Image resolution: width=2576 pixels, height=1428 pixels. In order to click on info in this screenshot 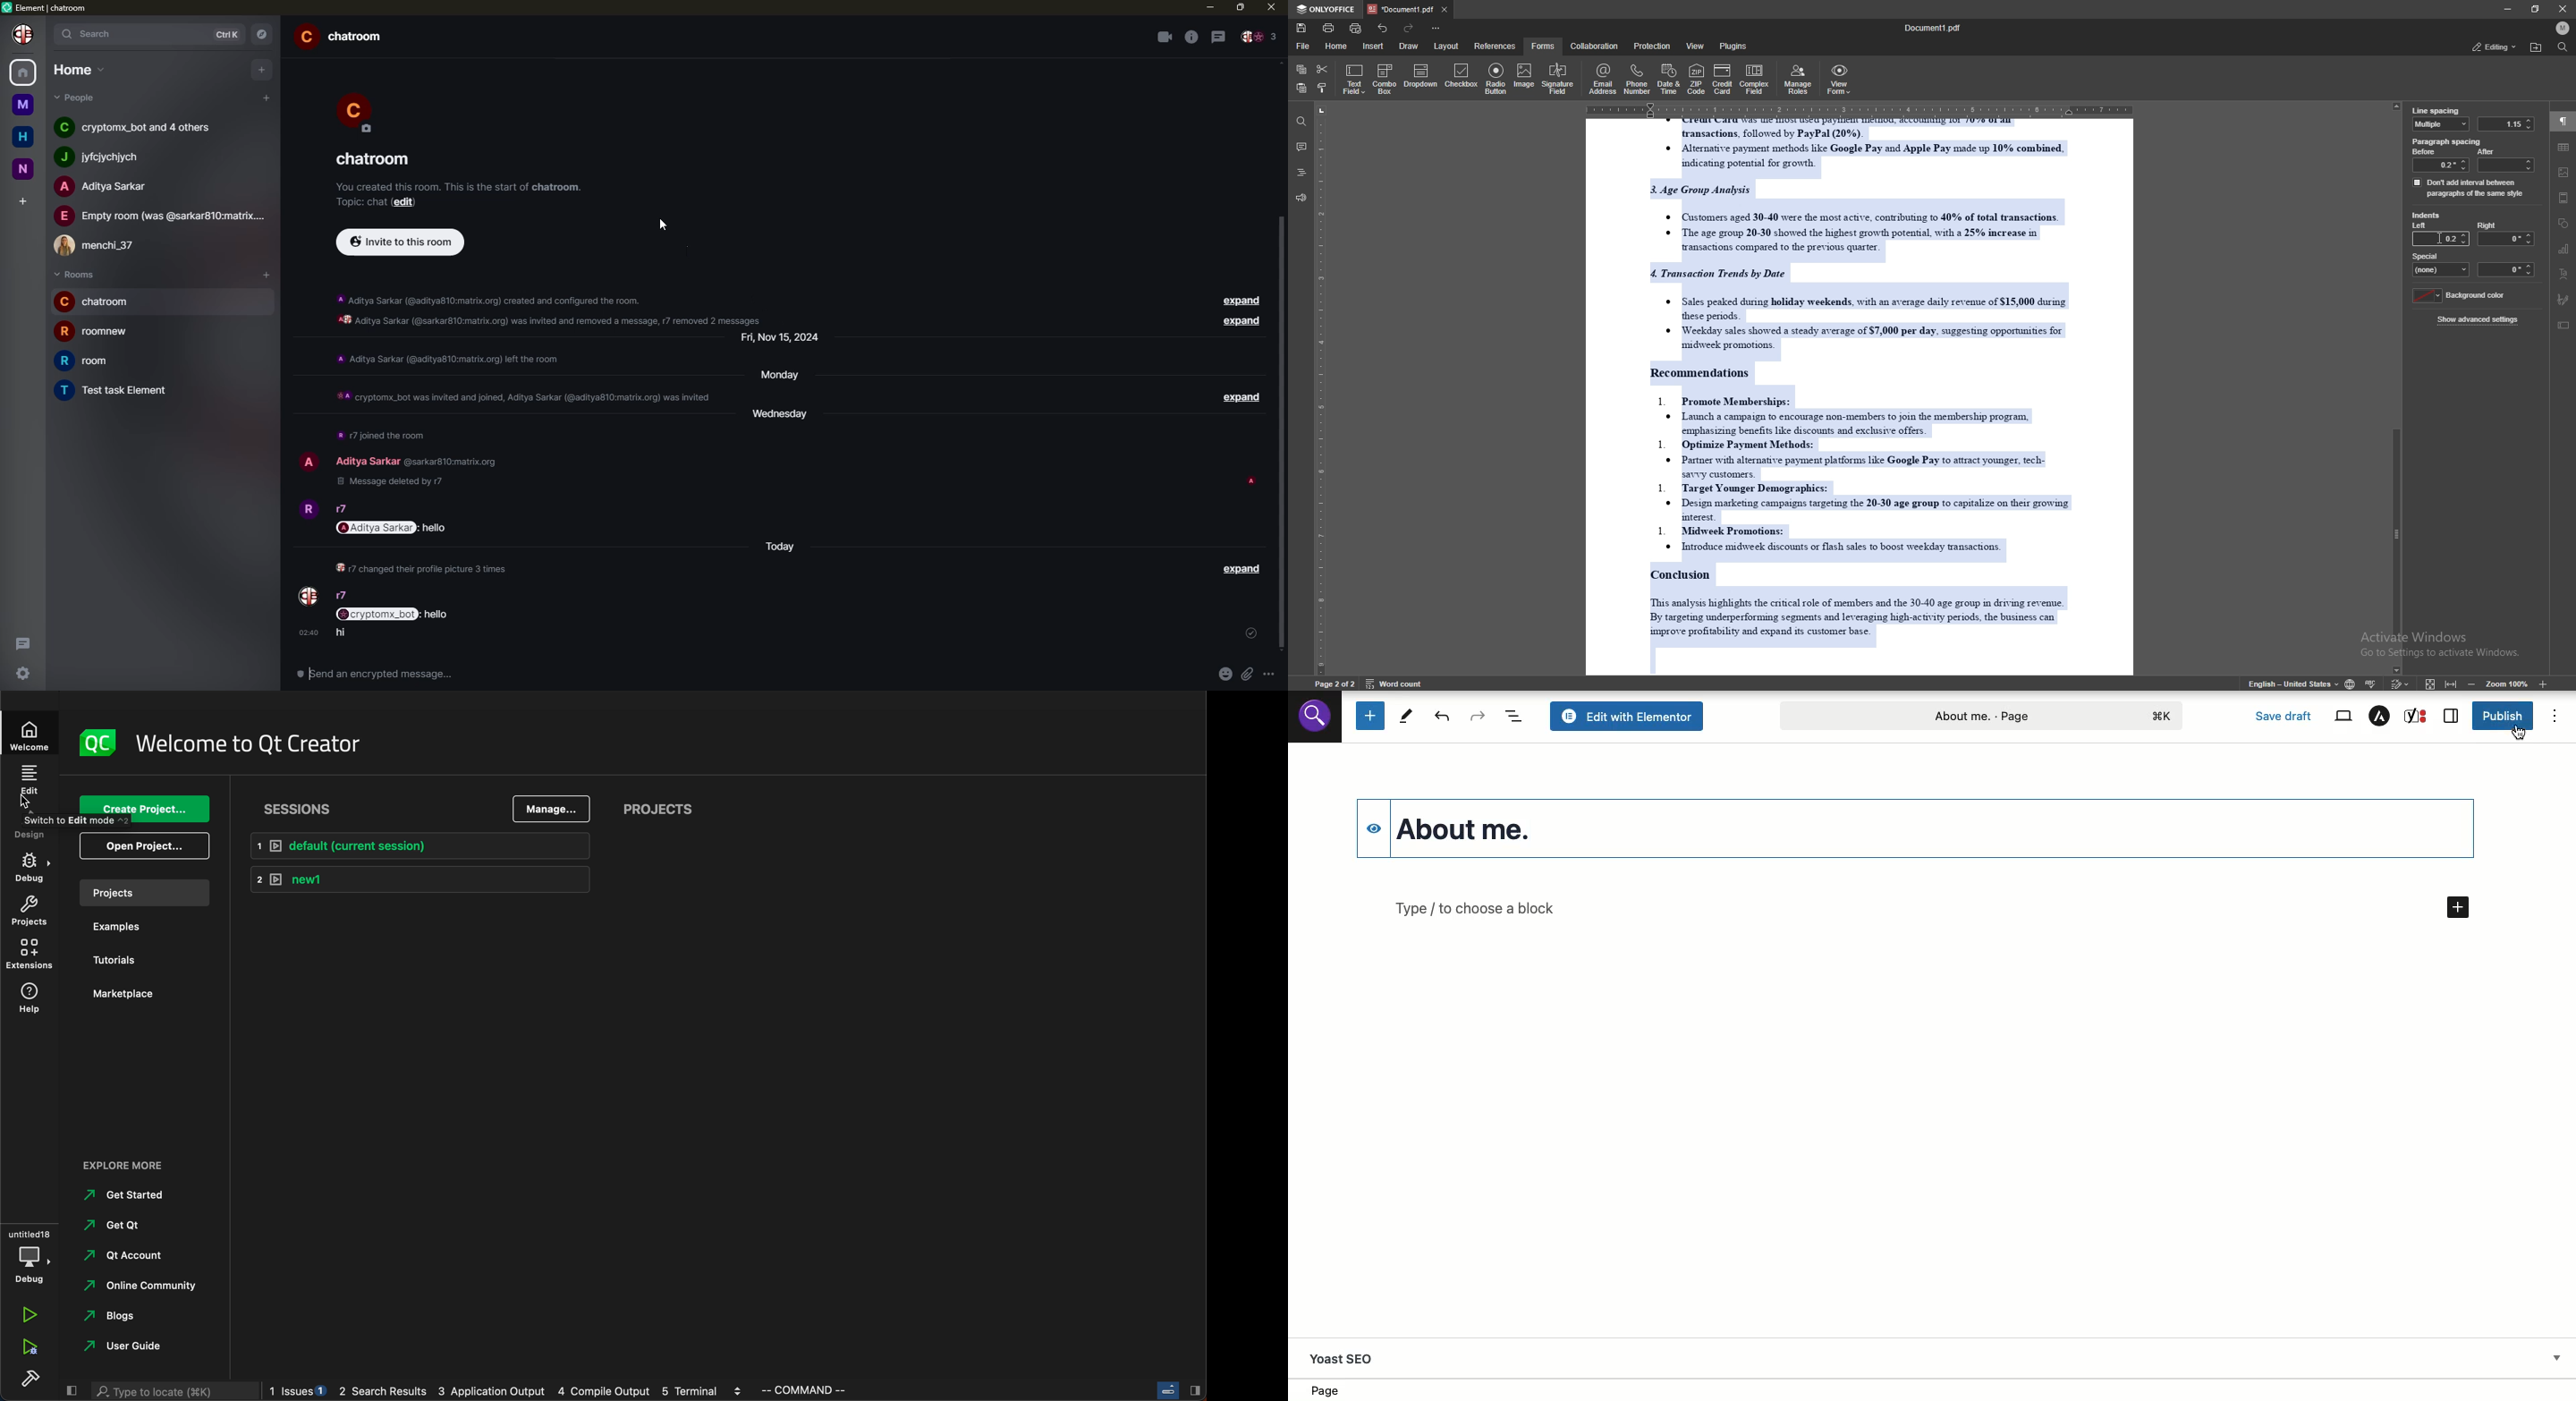, I will do `click(459, 187)`.